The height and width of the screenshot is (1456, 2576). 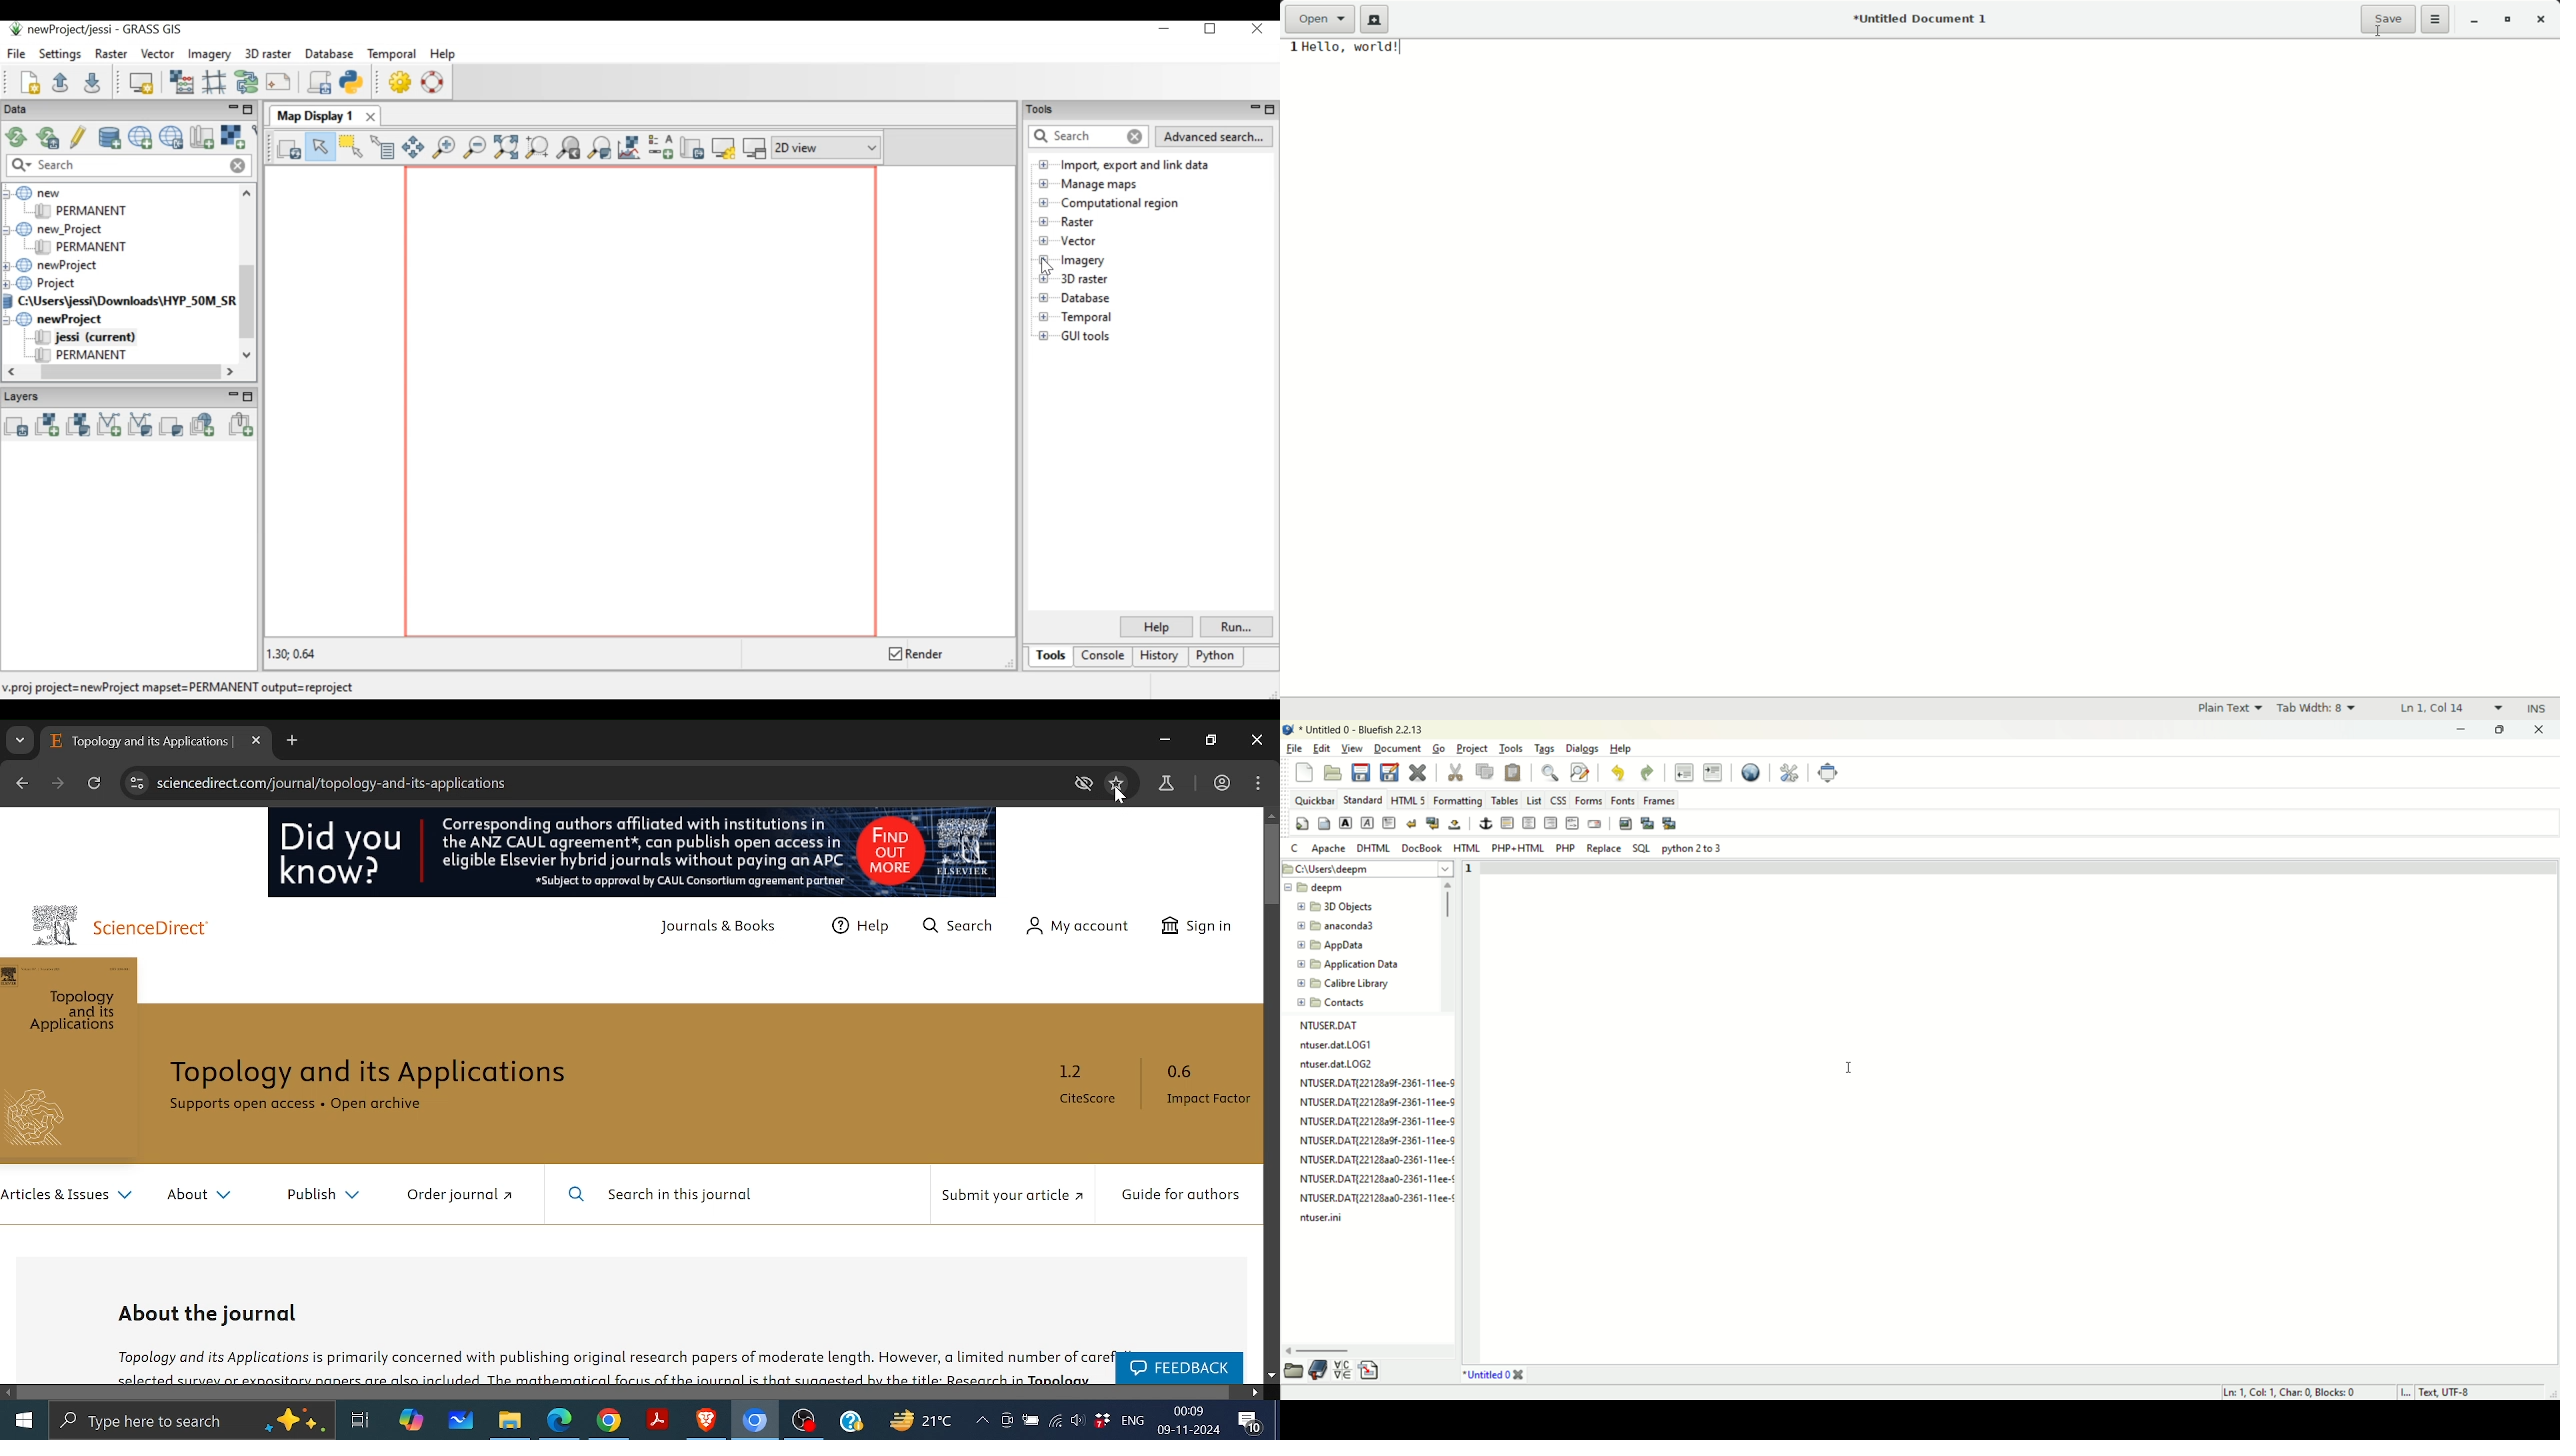 What do you see at coordinates (1565, 847) in the screenshot?
I see `PHP` at bounding box center [1565, 847].